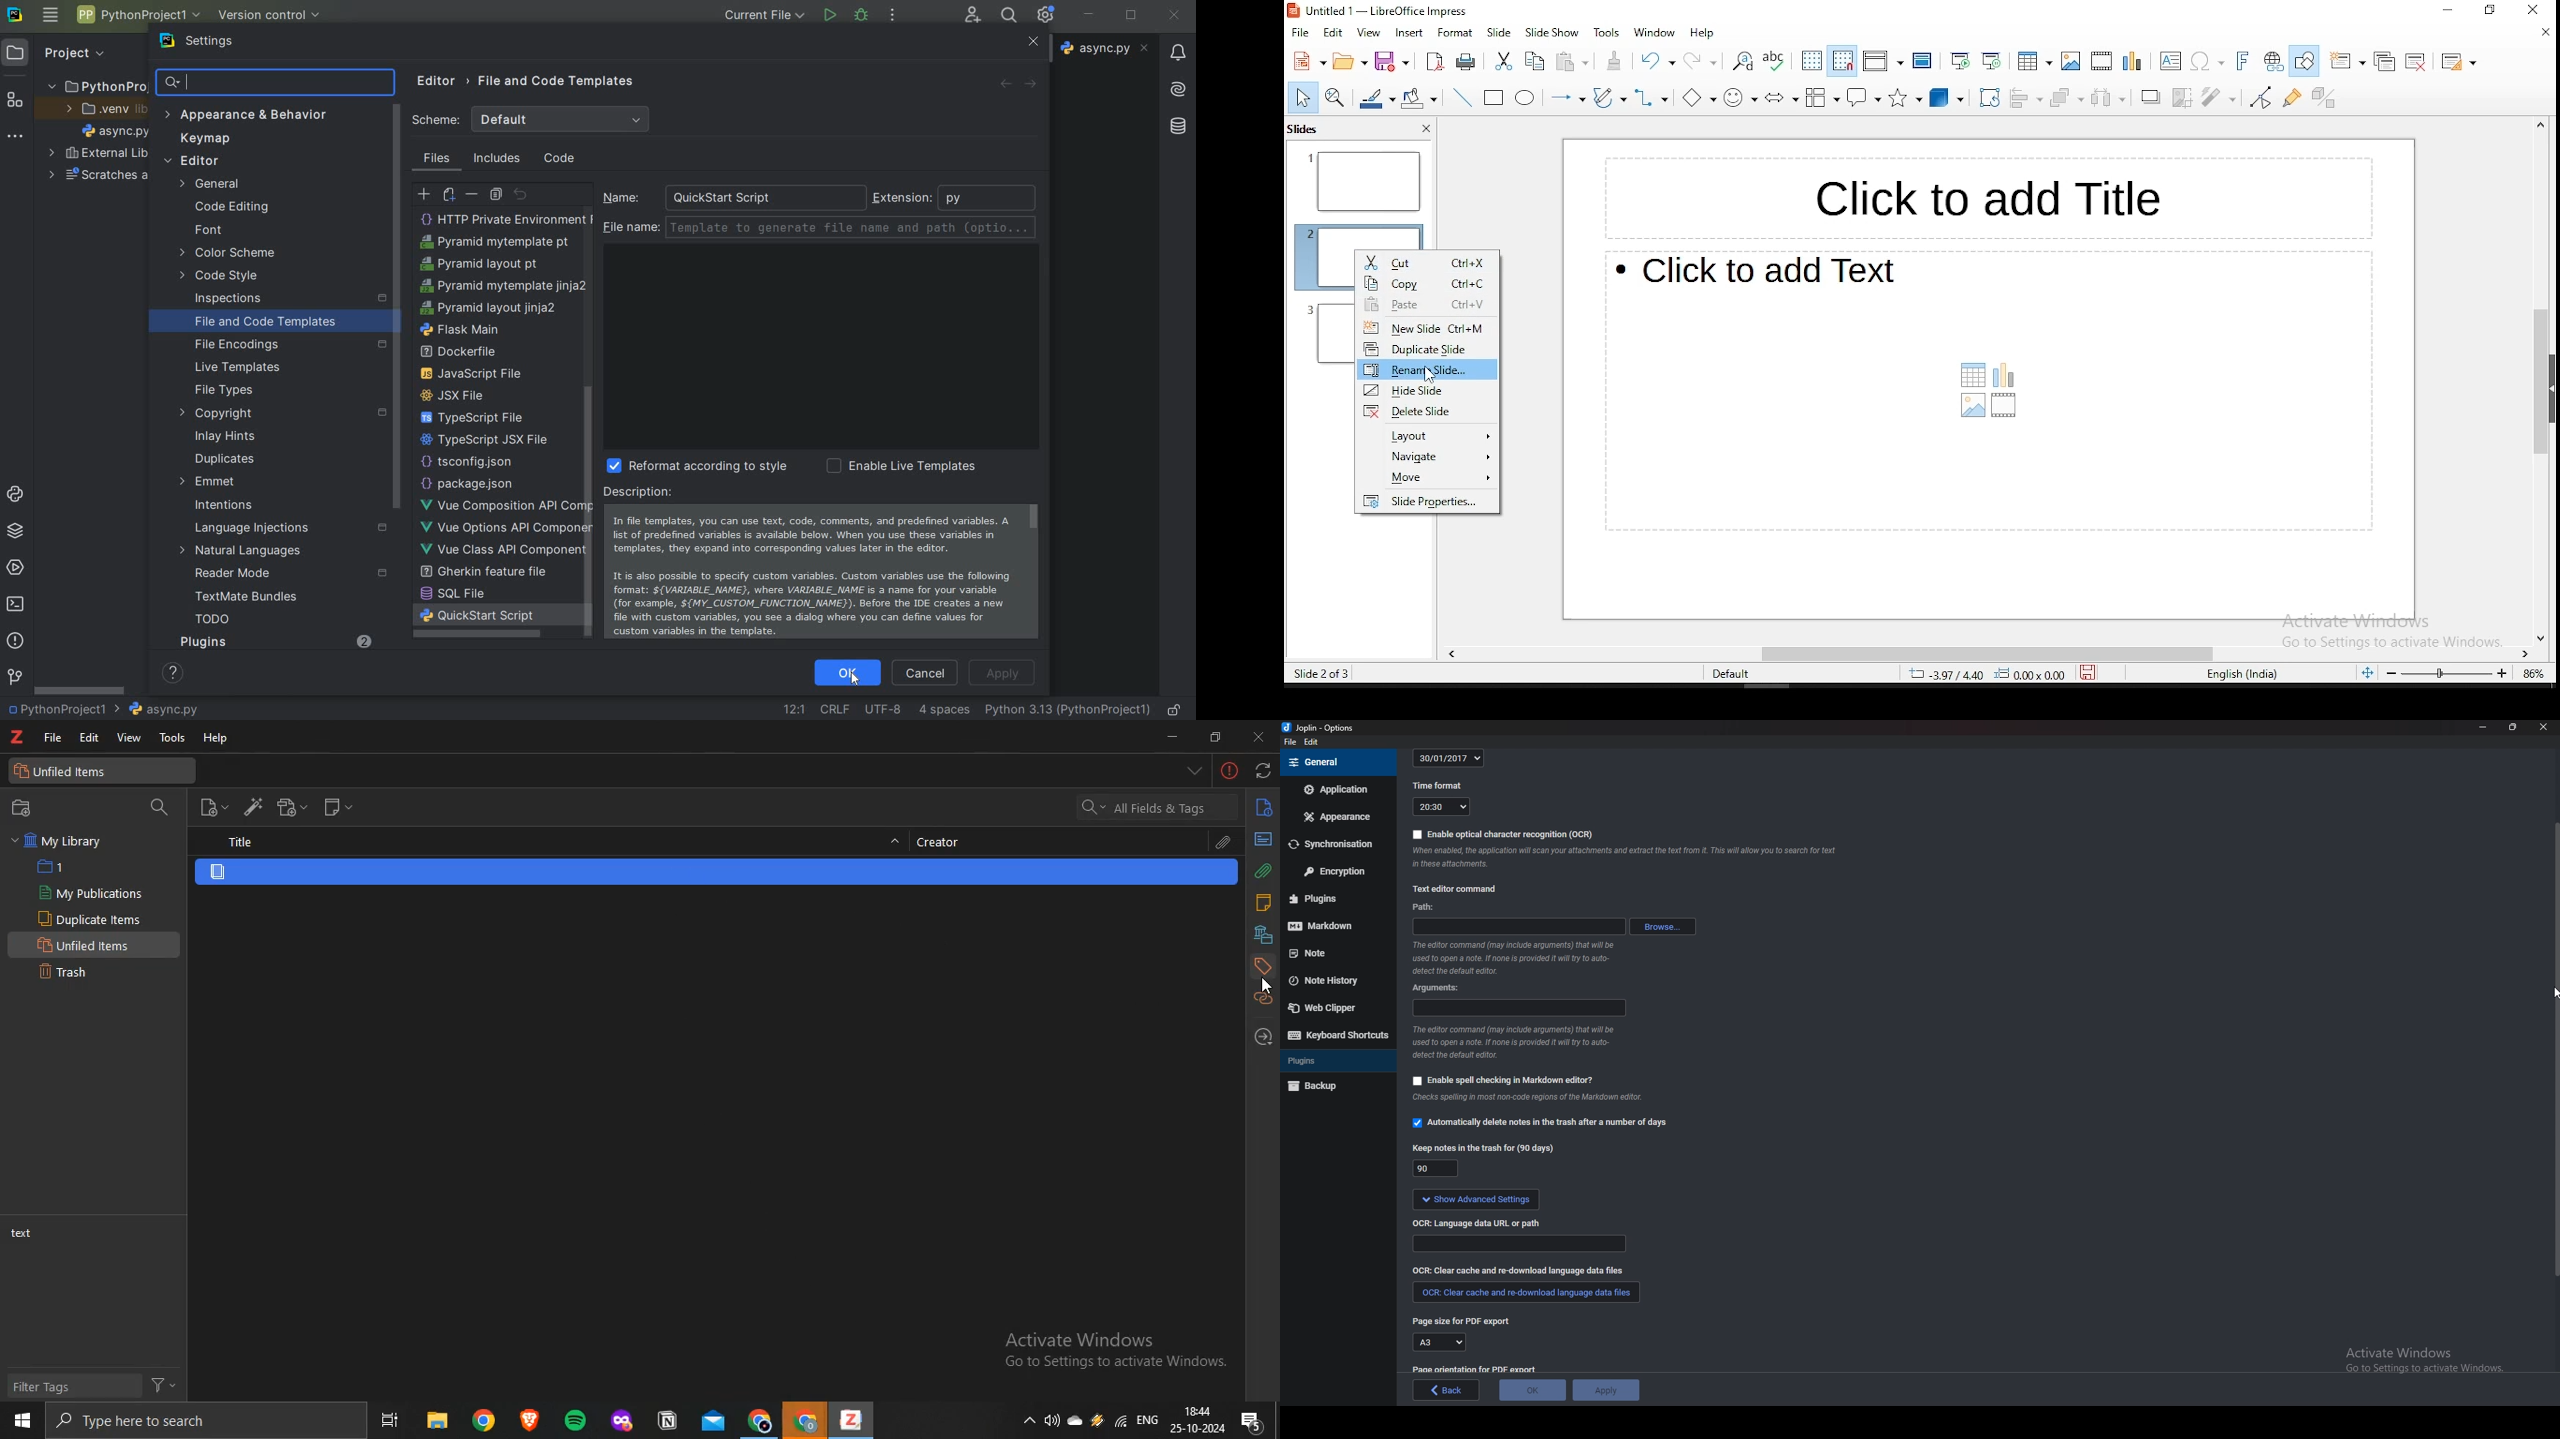  I want to click on new  slide, so click(2345, 62).